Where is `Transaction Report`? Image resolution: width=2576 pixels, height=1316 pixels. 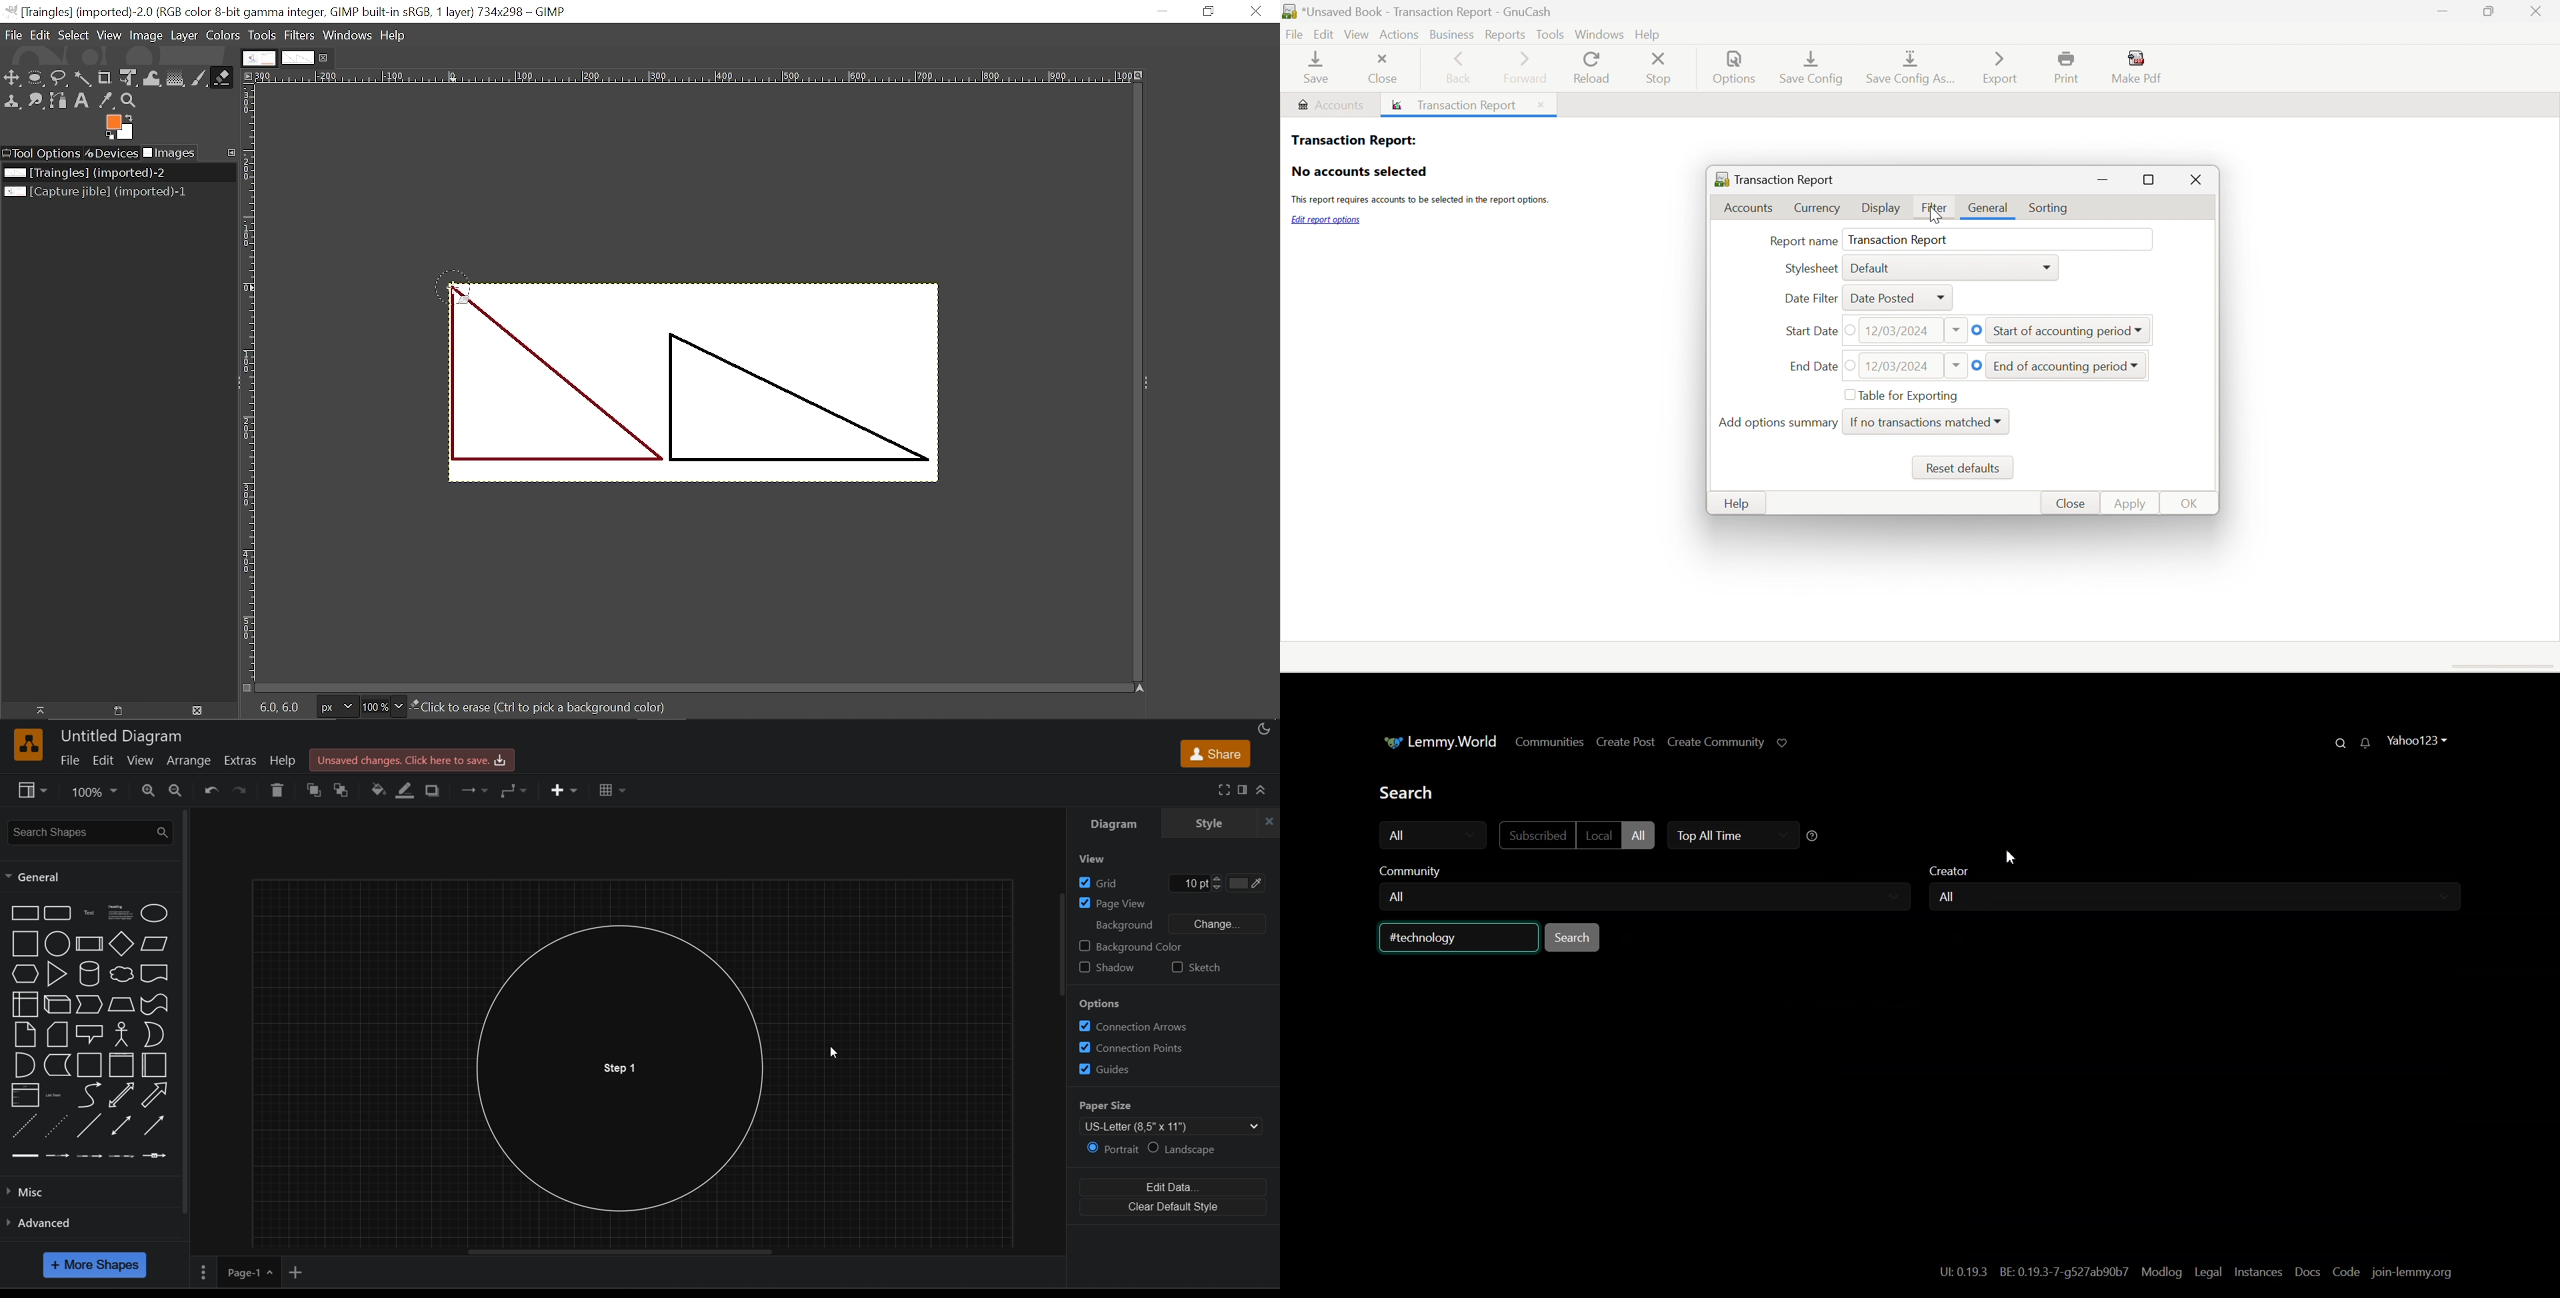
Transaction Report is located at coordinates (1901, 239).